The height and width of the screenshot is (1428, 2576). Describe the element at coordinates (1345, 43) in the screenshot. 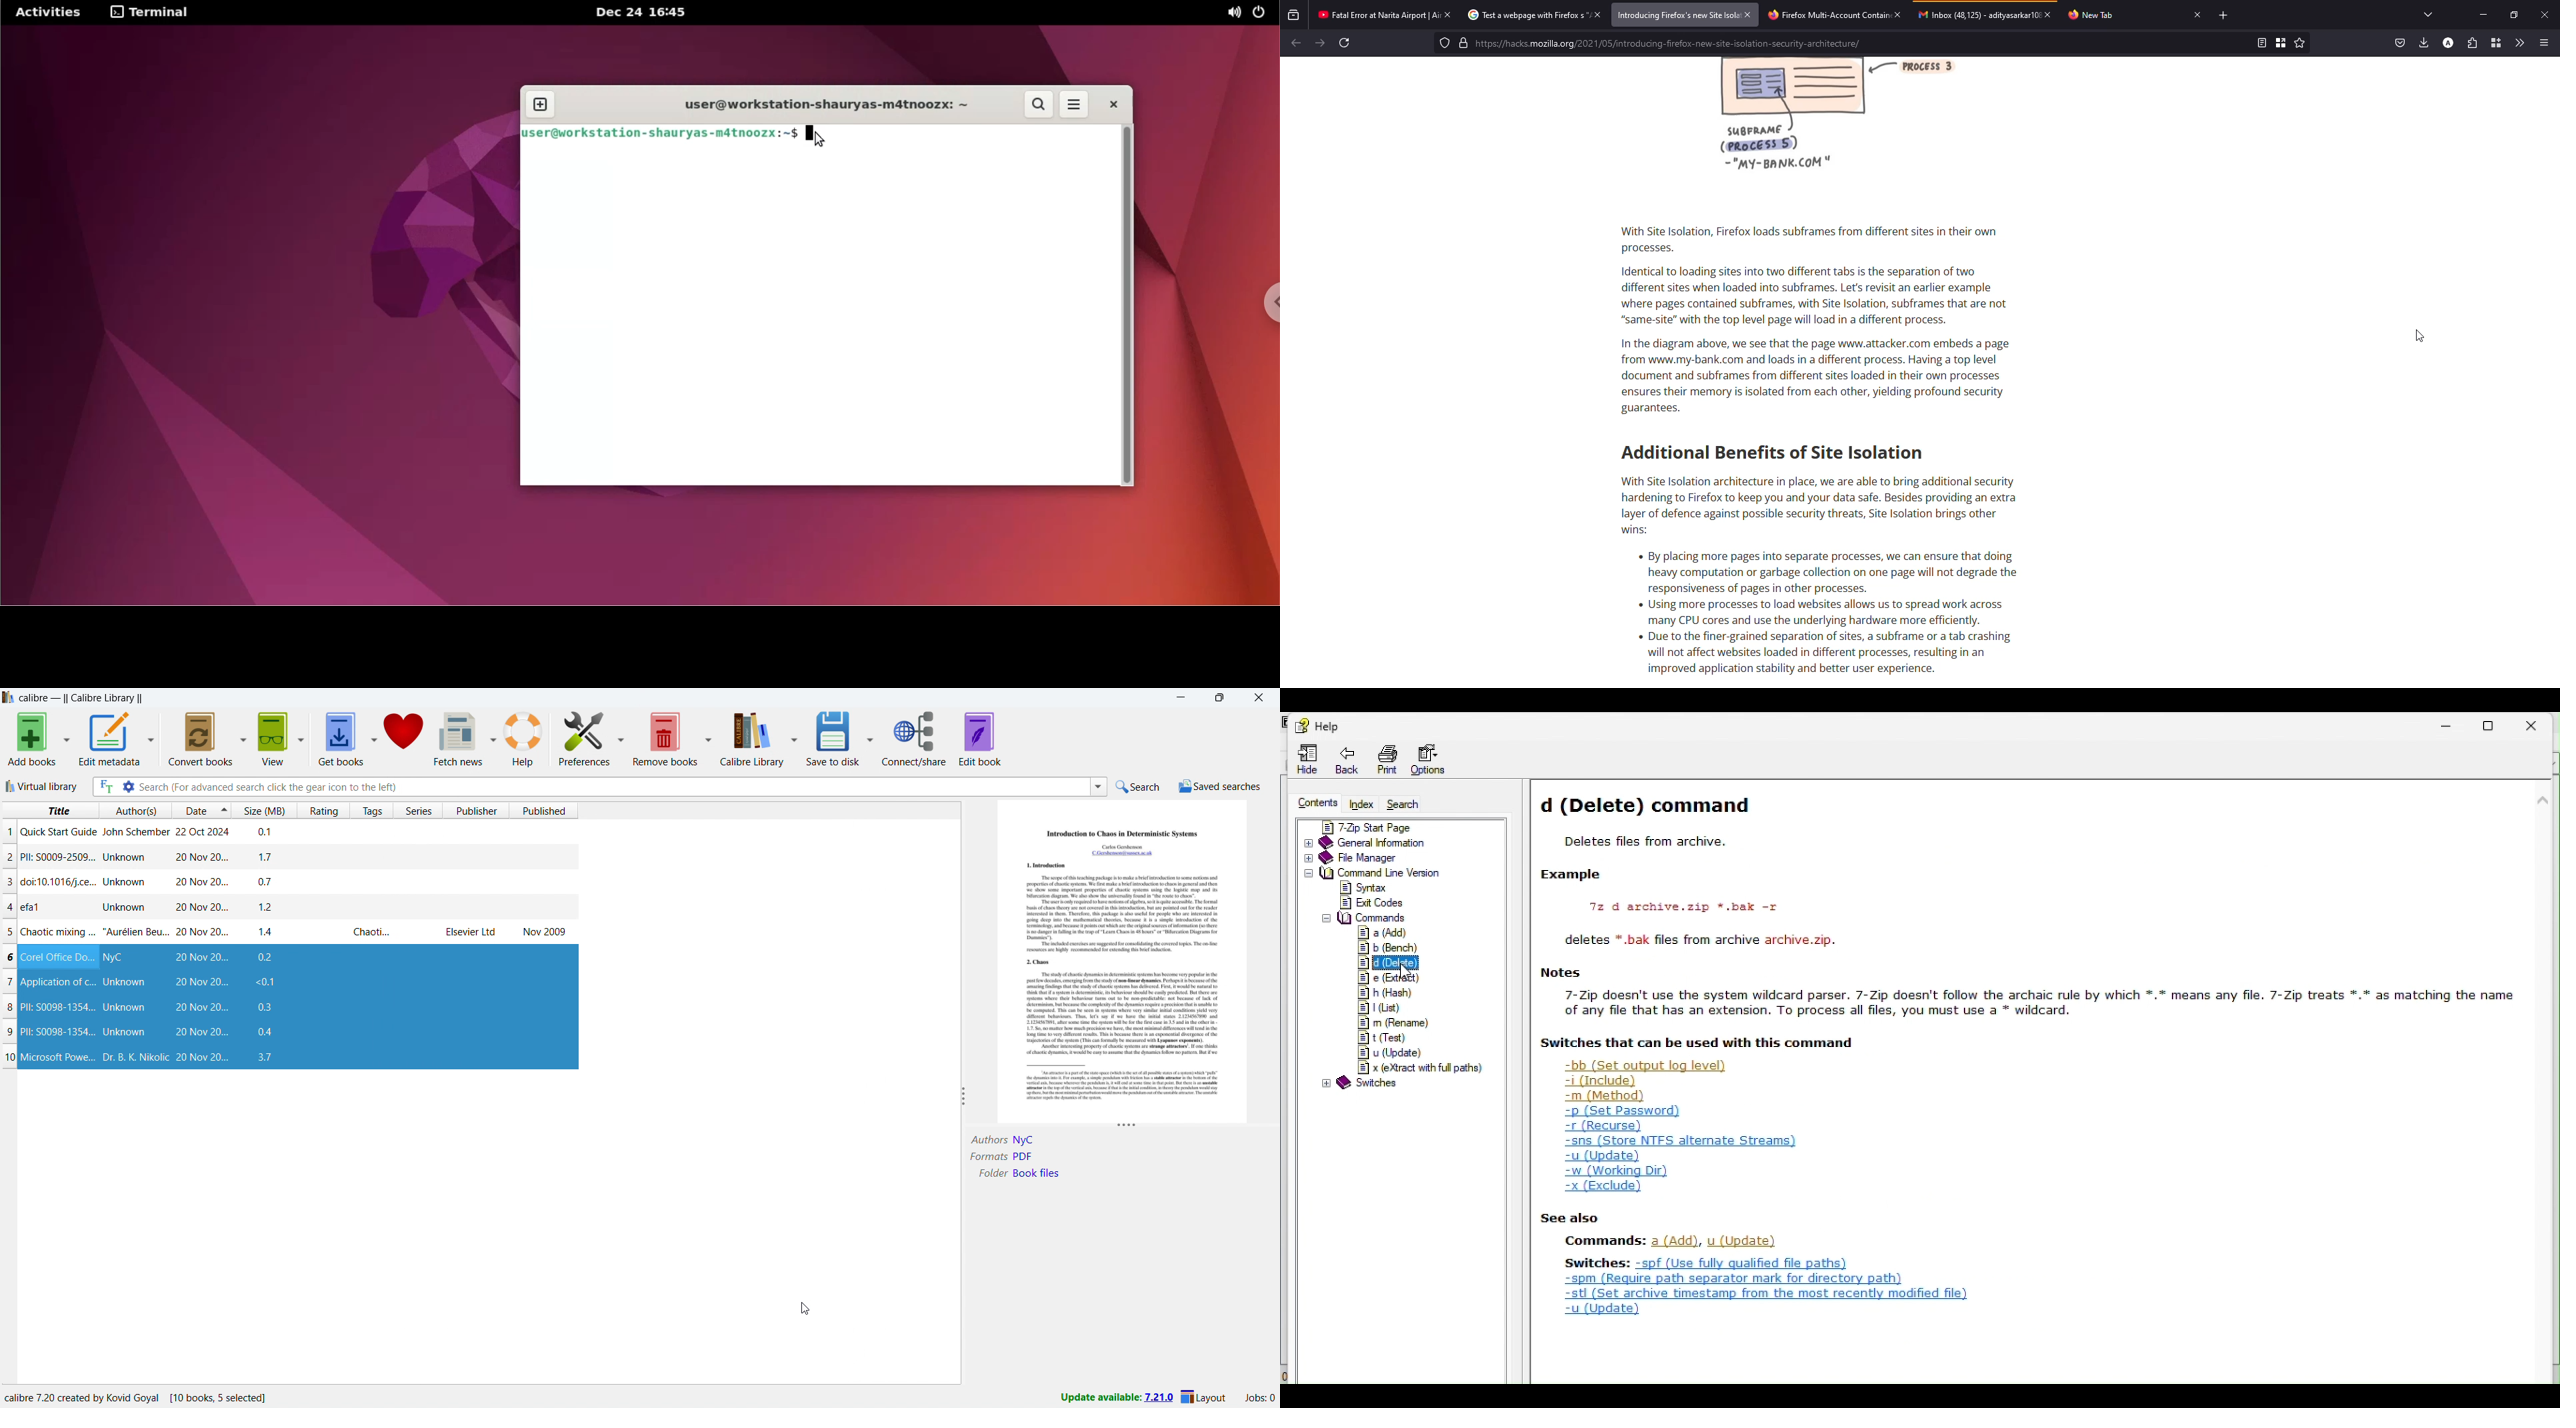

I see `refresh` at that location.